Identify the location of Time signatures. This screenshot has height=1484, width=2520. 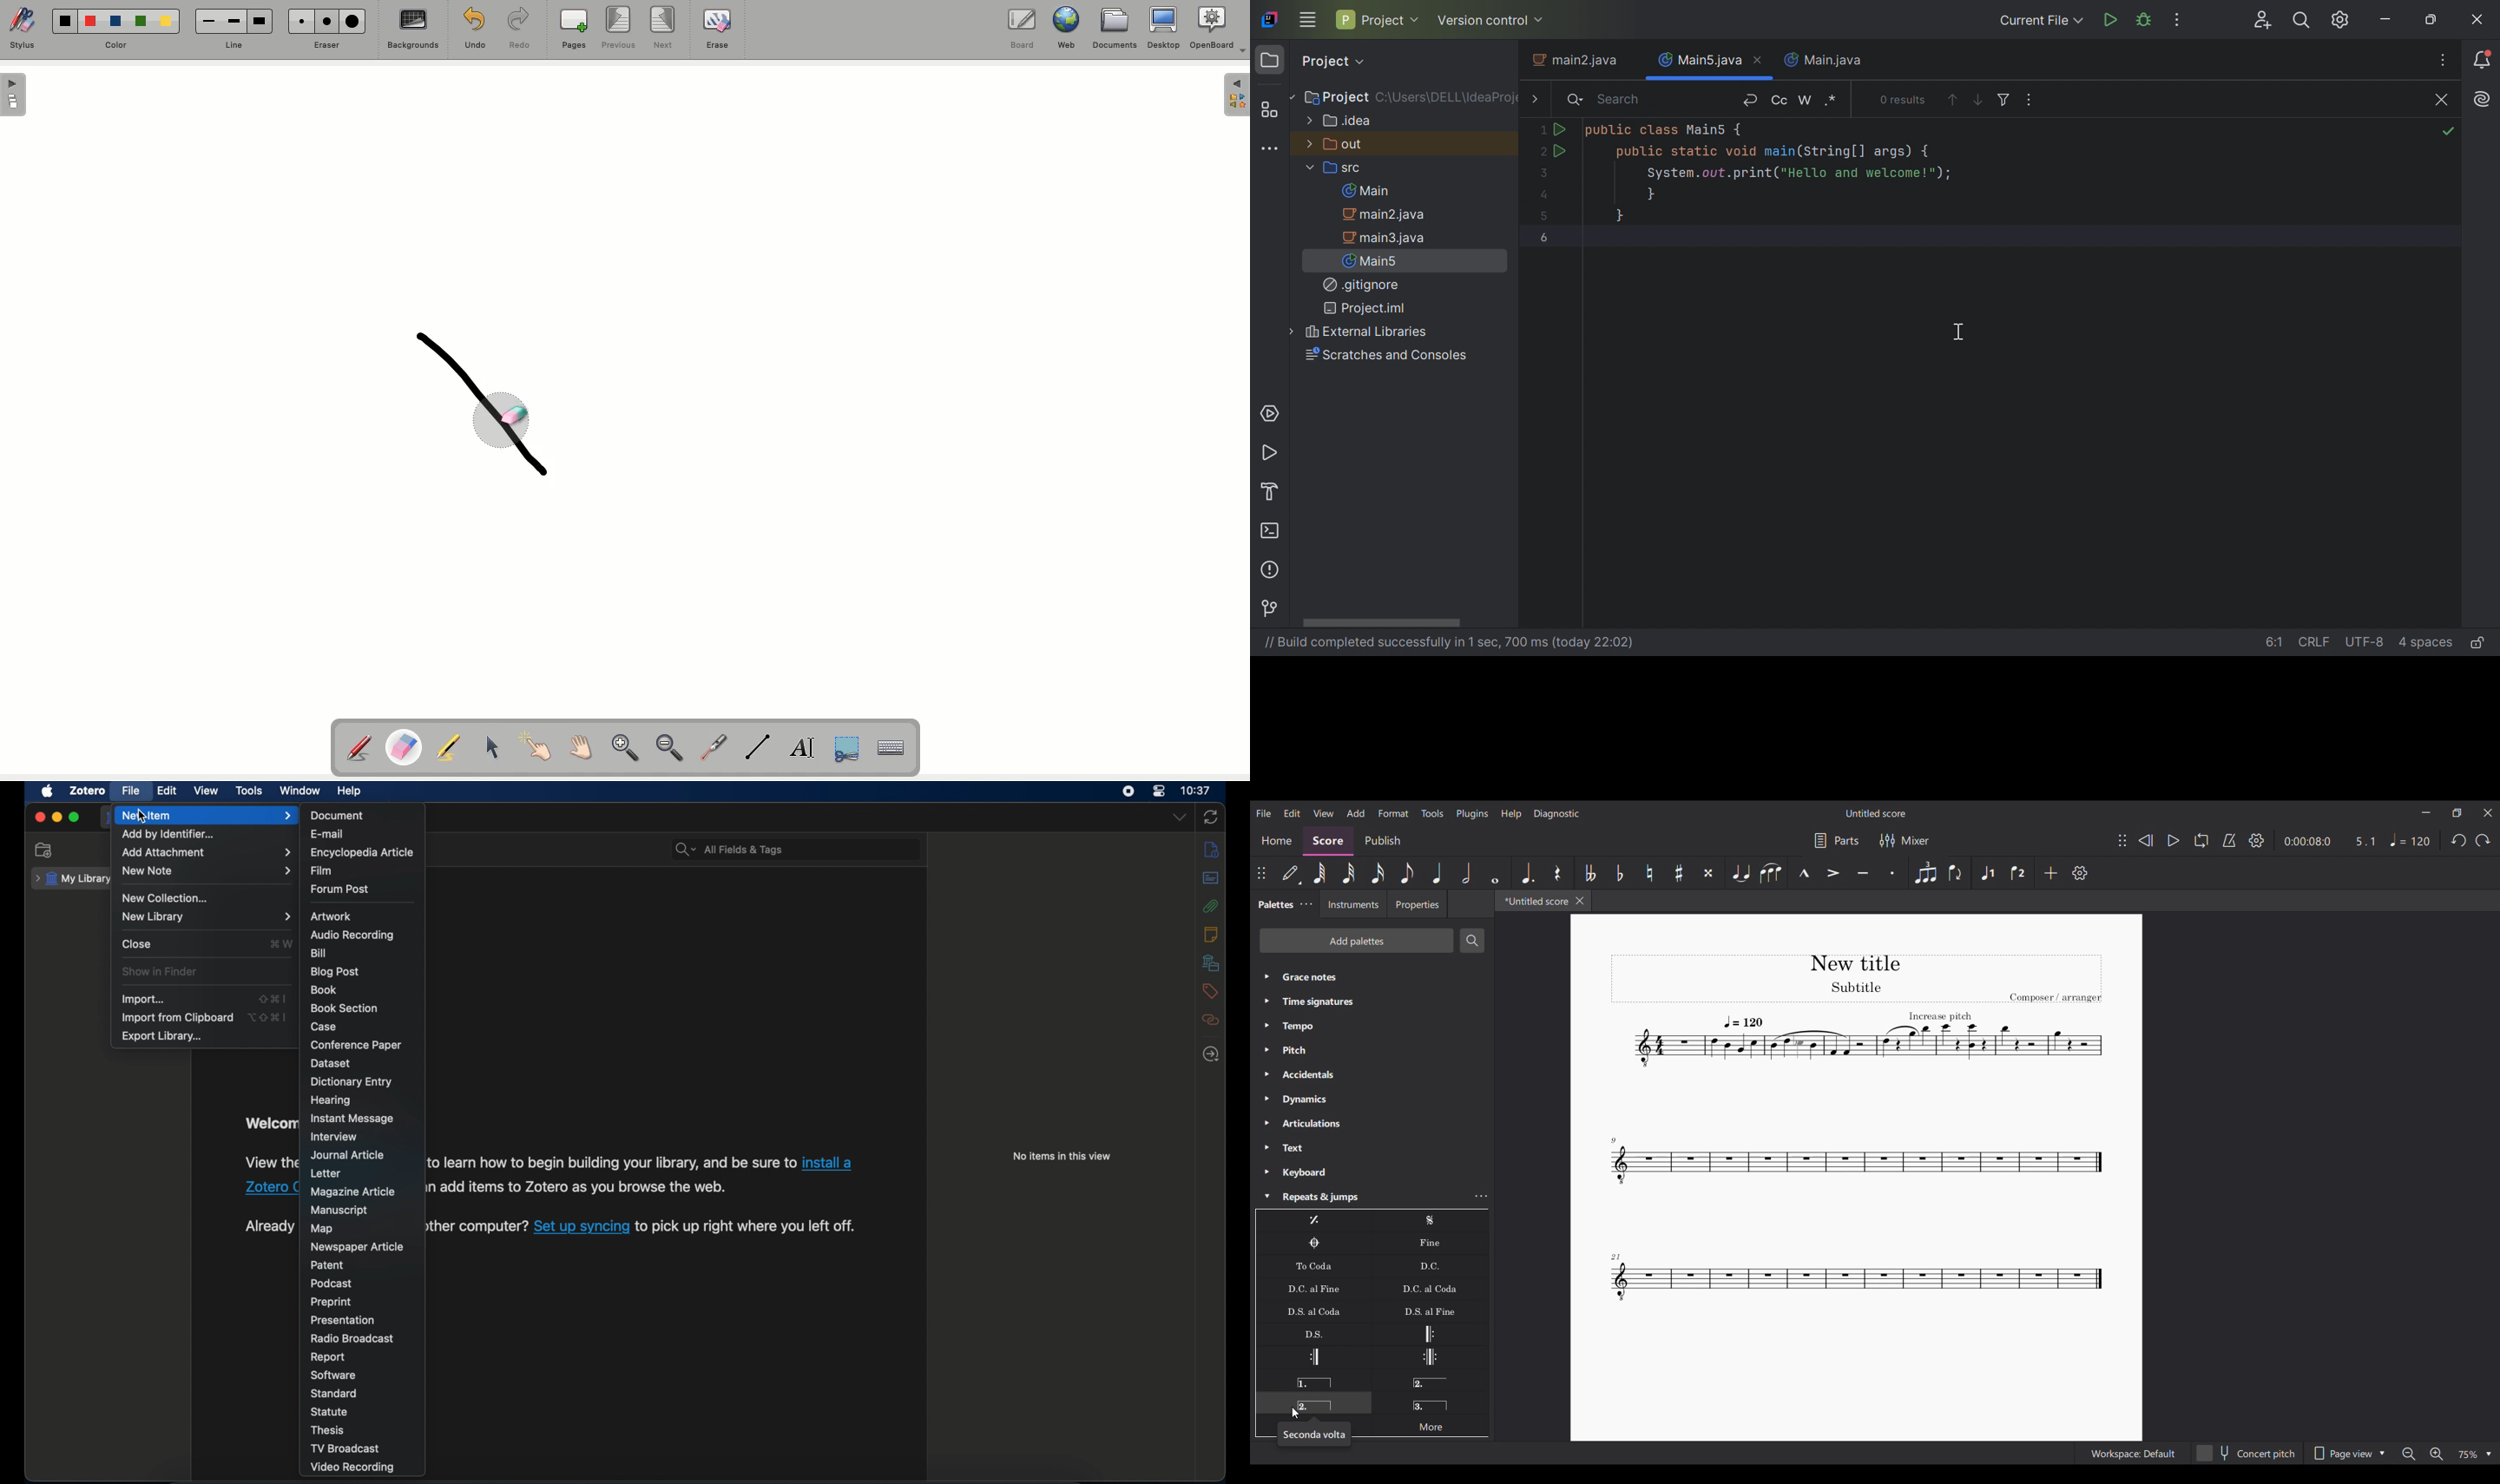
(1372, 1002).